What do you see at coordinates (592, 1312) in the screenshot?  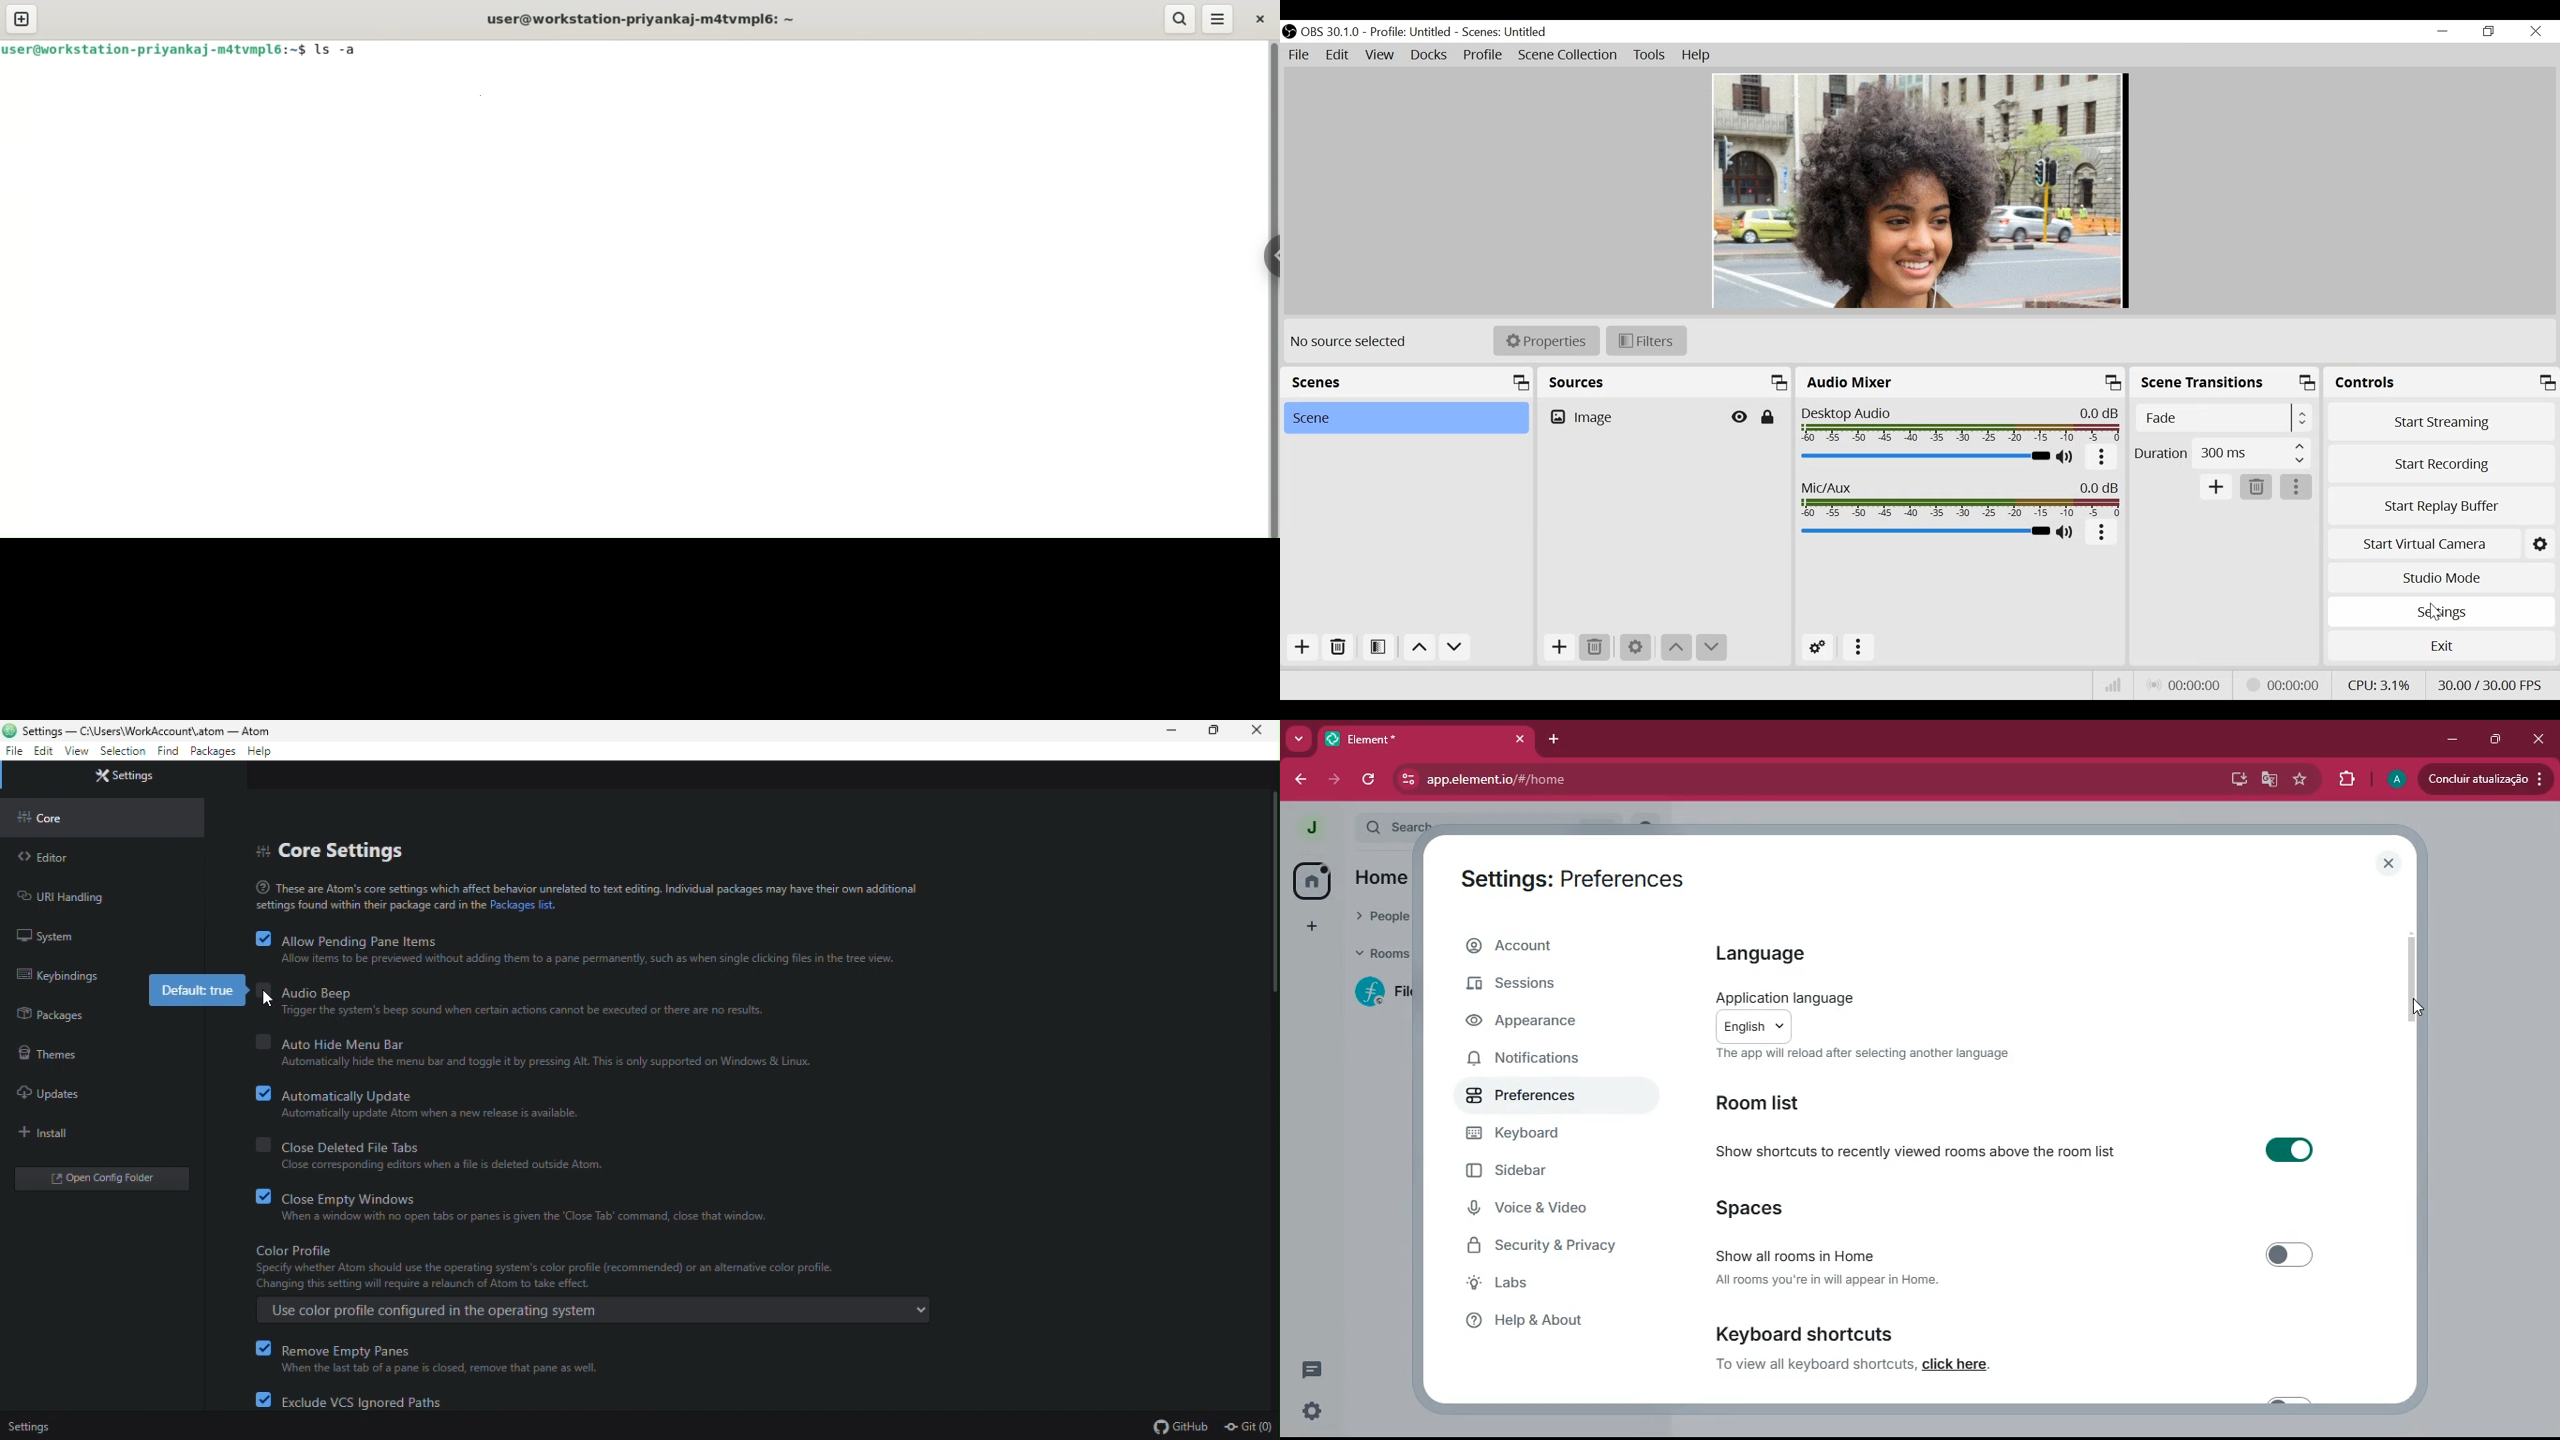 I see `Use color profile configured in the operating system` at bounding box center [592, 1312].